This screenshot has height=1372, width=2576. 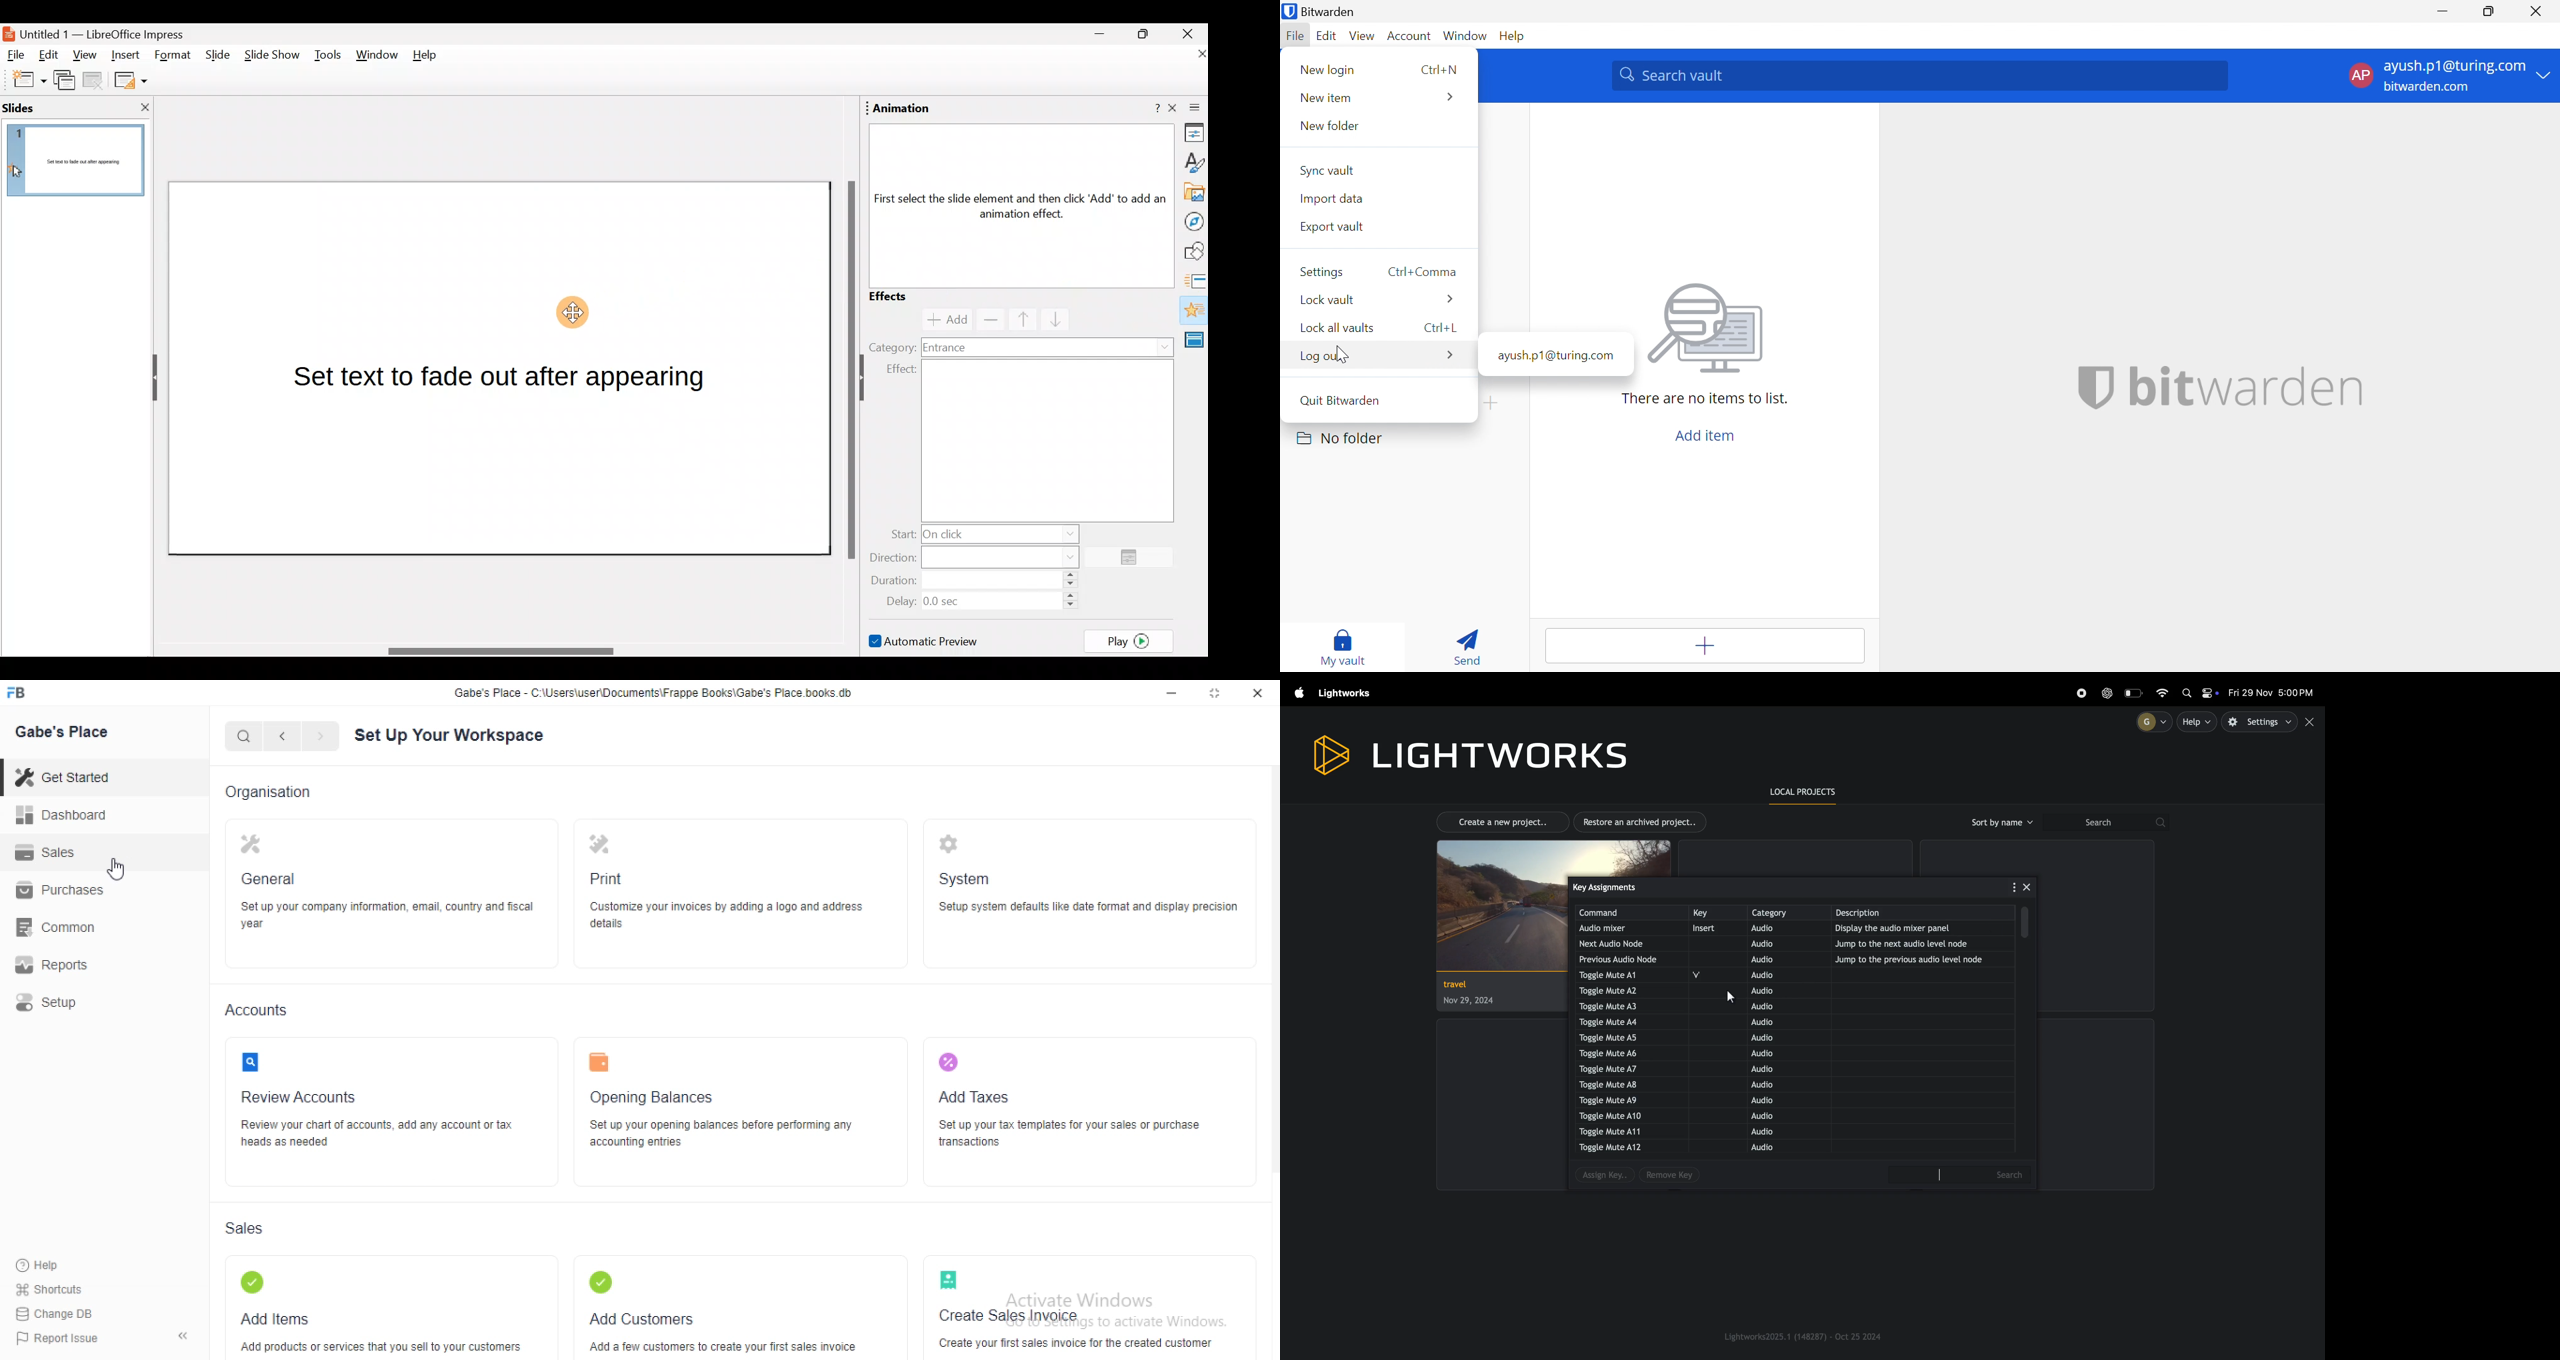 What do you see at coordinates (2108, 693) in the screenshot?
I see `chatgpt` at bounding box center [2108, 693].